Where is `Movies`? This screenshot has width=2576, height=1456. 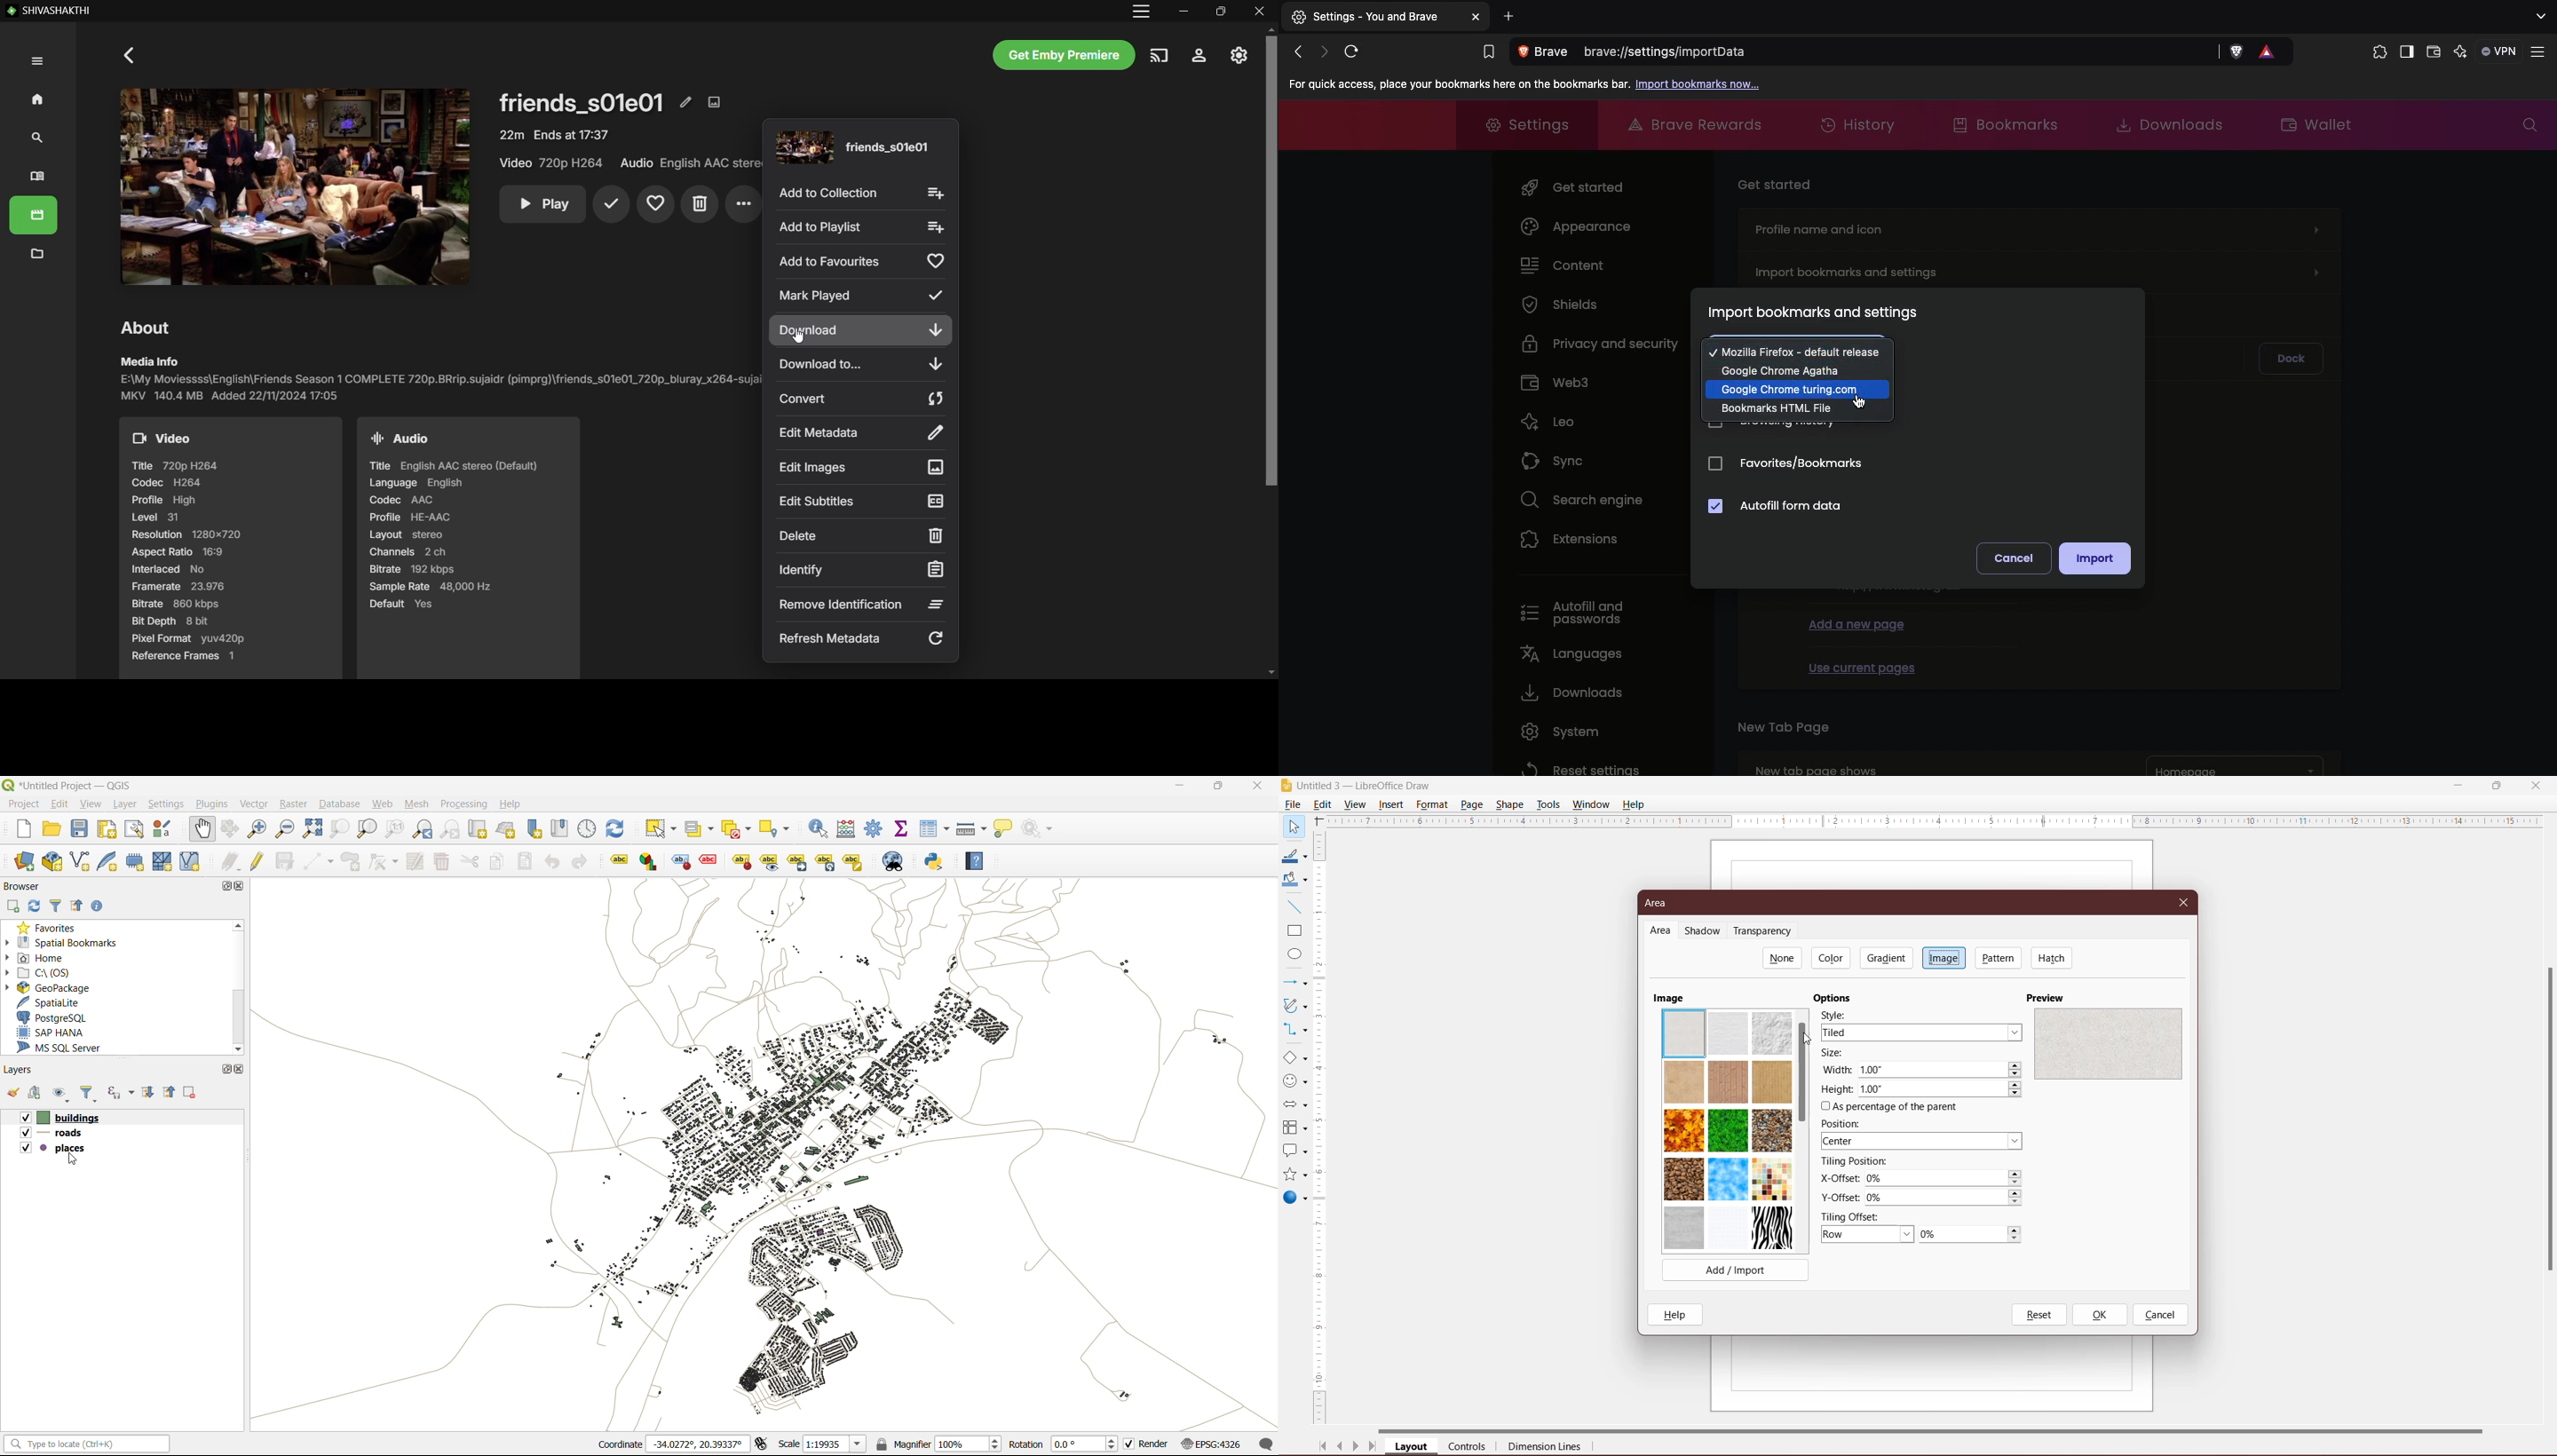 Movies is located at coordinates (35, 217).